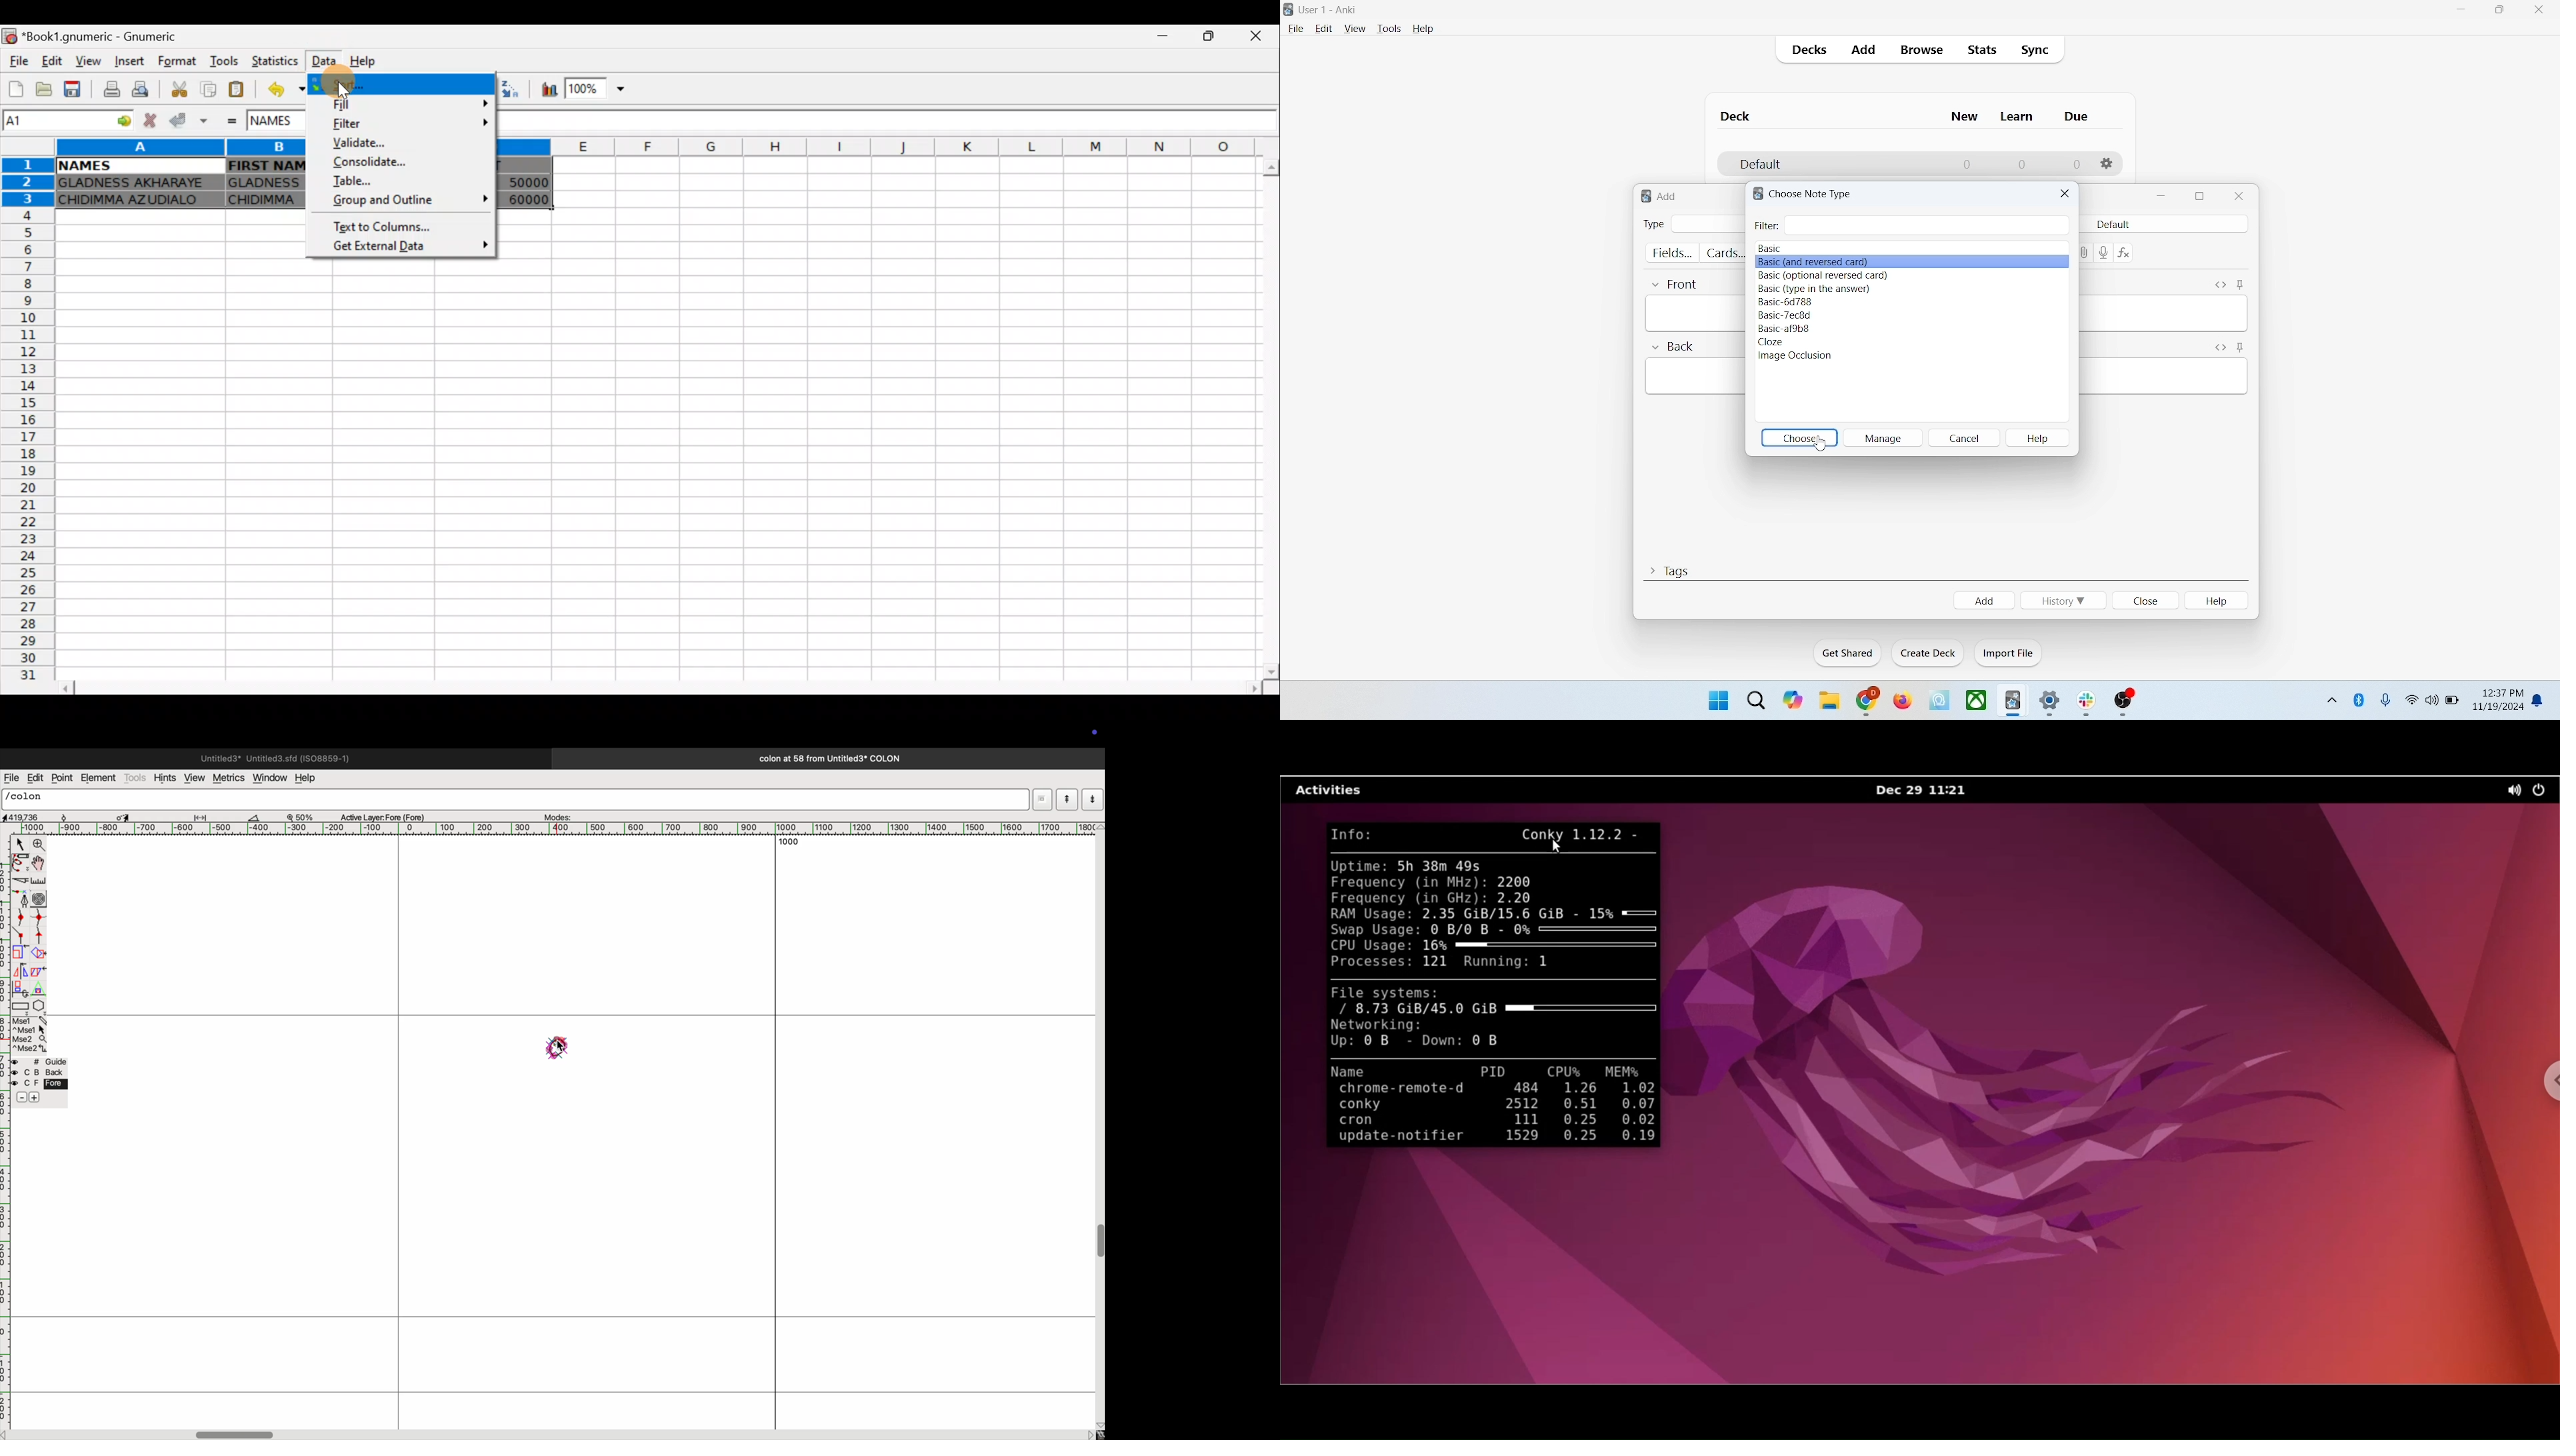 This screenshot has height=1456, width=2576. What do you see at coordinates (2463, 10) in the screenshot?
I see `minimize` at bounding box center [2463, 10].